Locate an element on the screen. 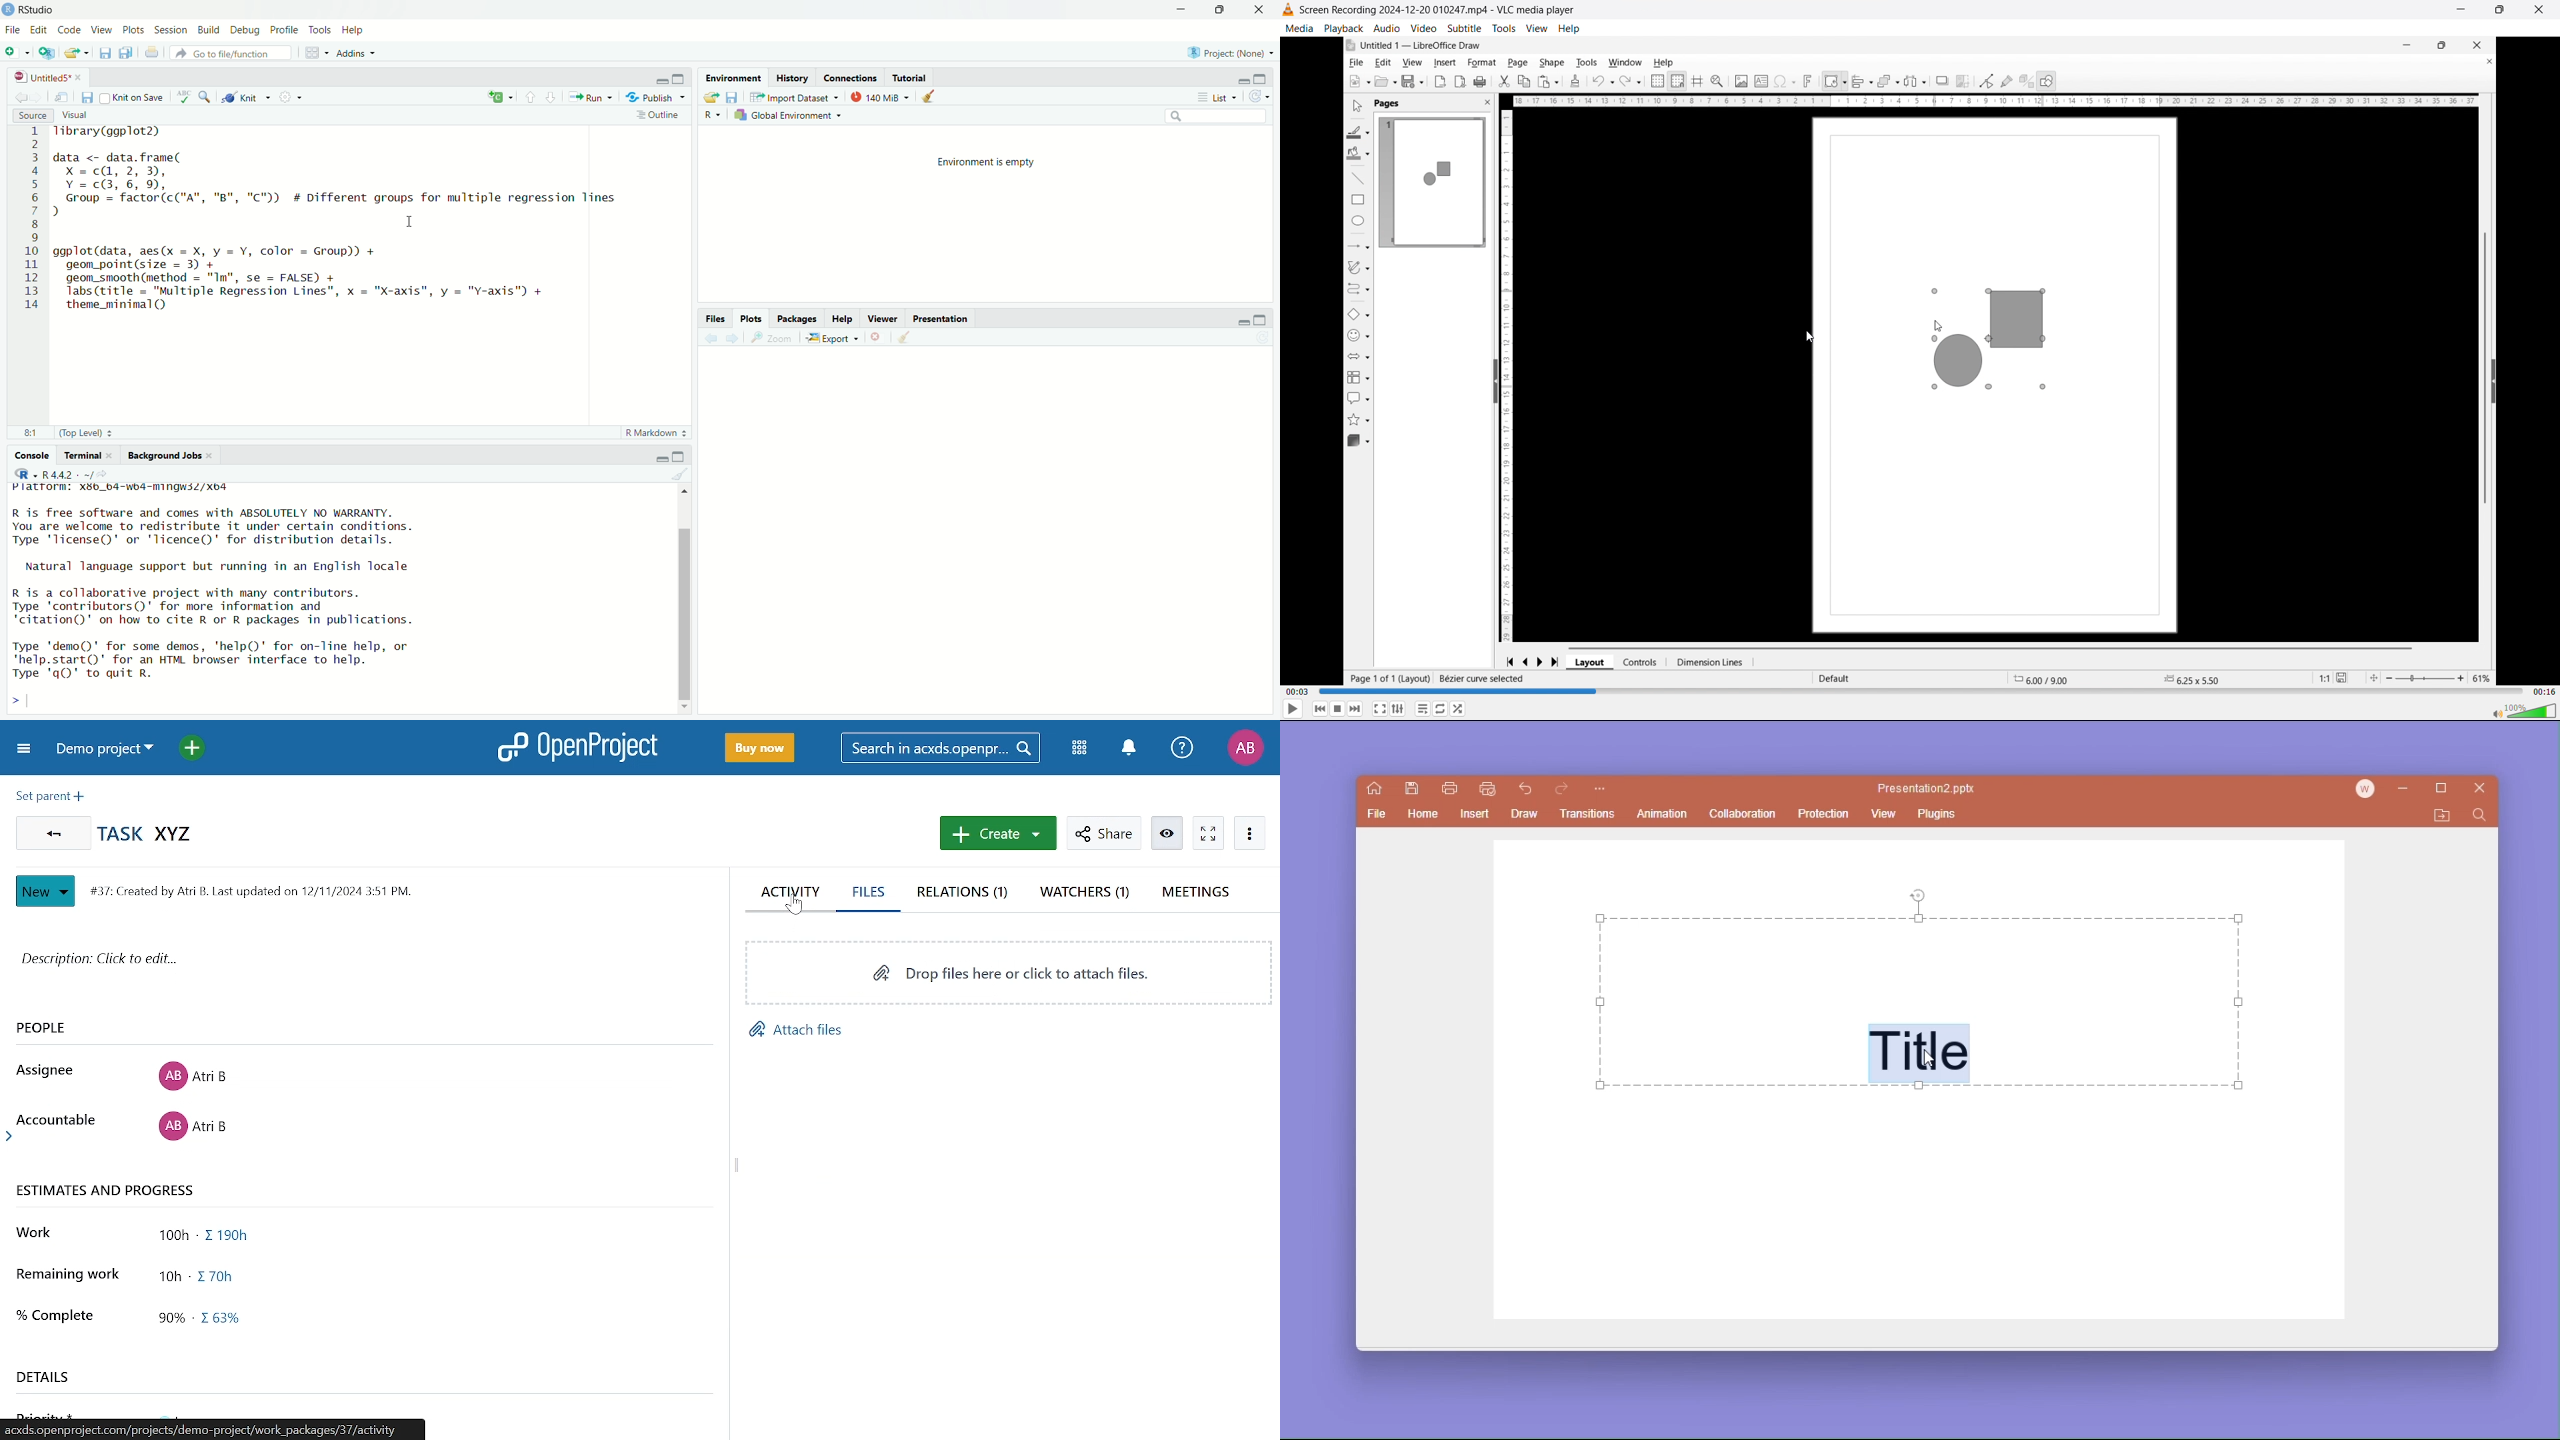 Image resolution: width=2576 pixels, height=1456 pixels. zoom is located at coordinates (771, 340).